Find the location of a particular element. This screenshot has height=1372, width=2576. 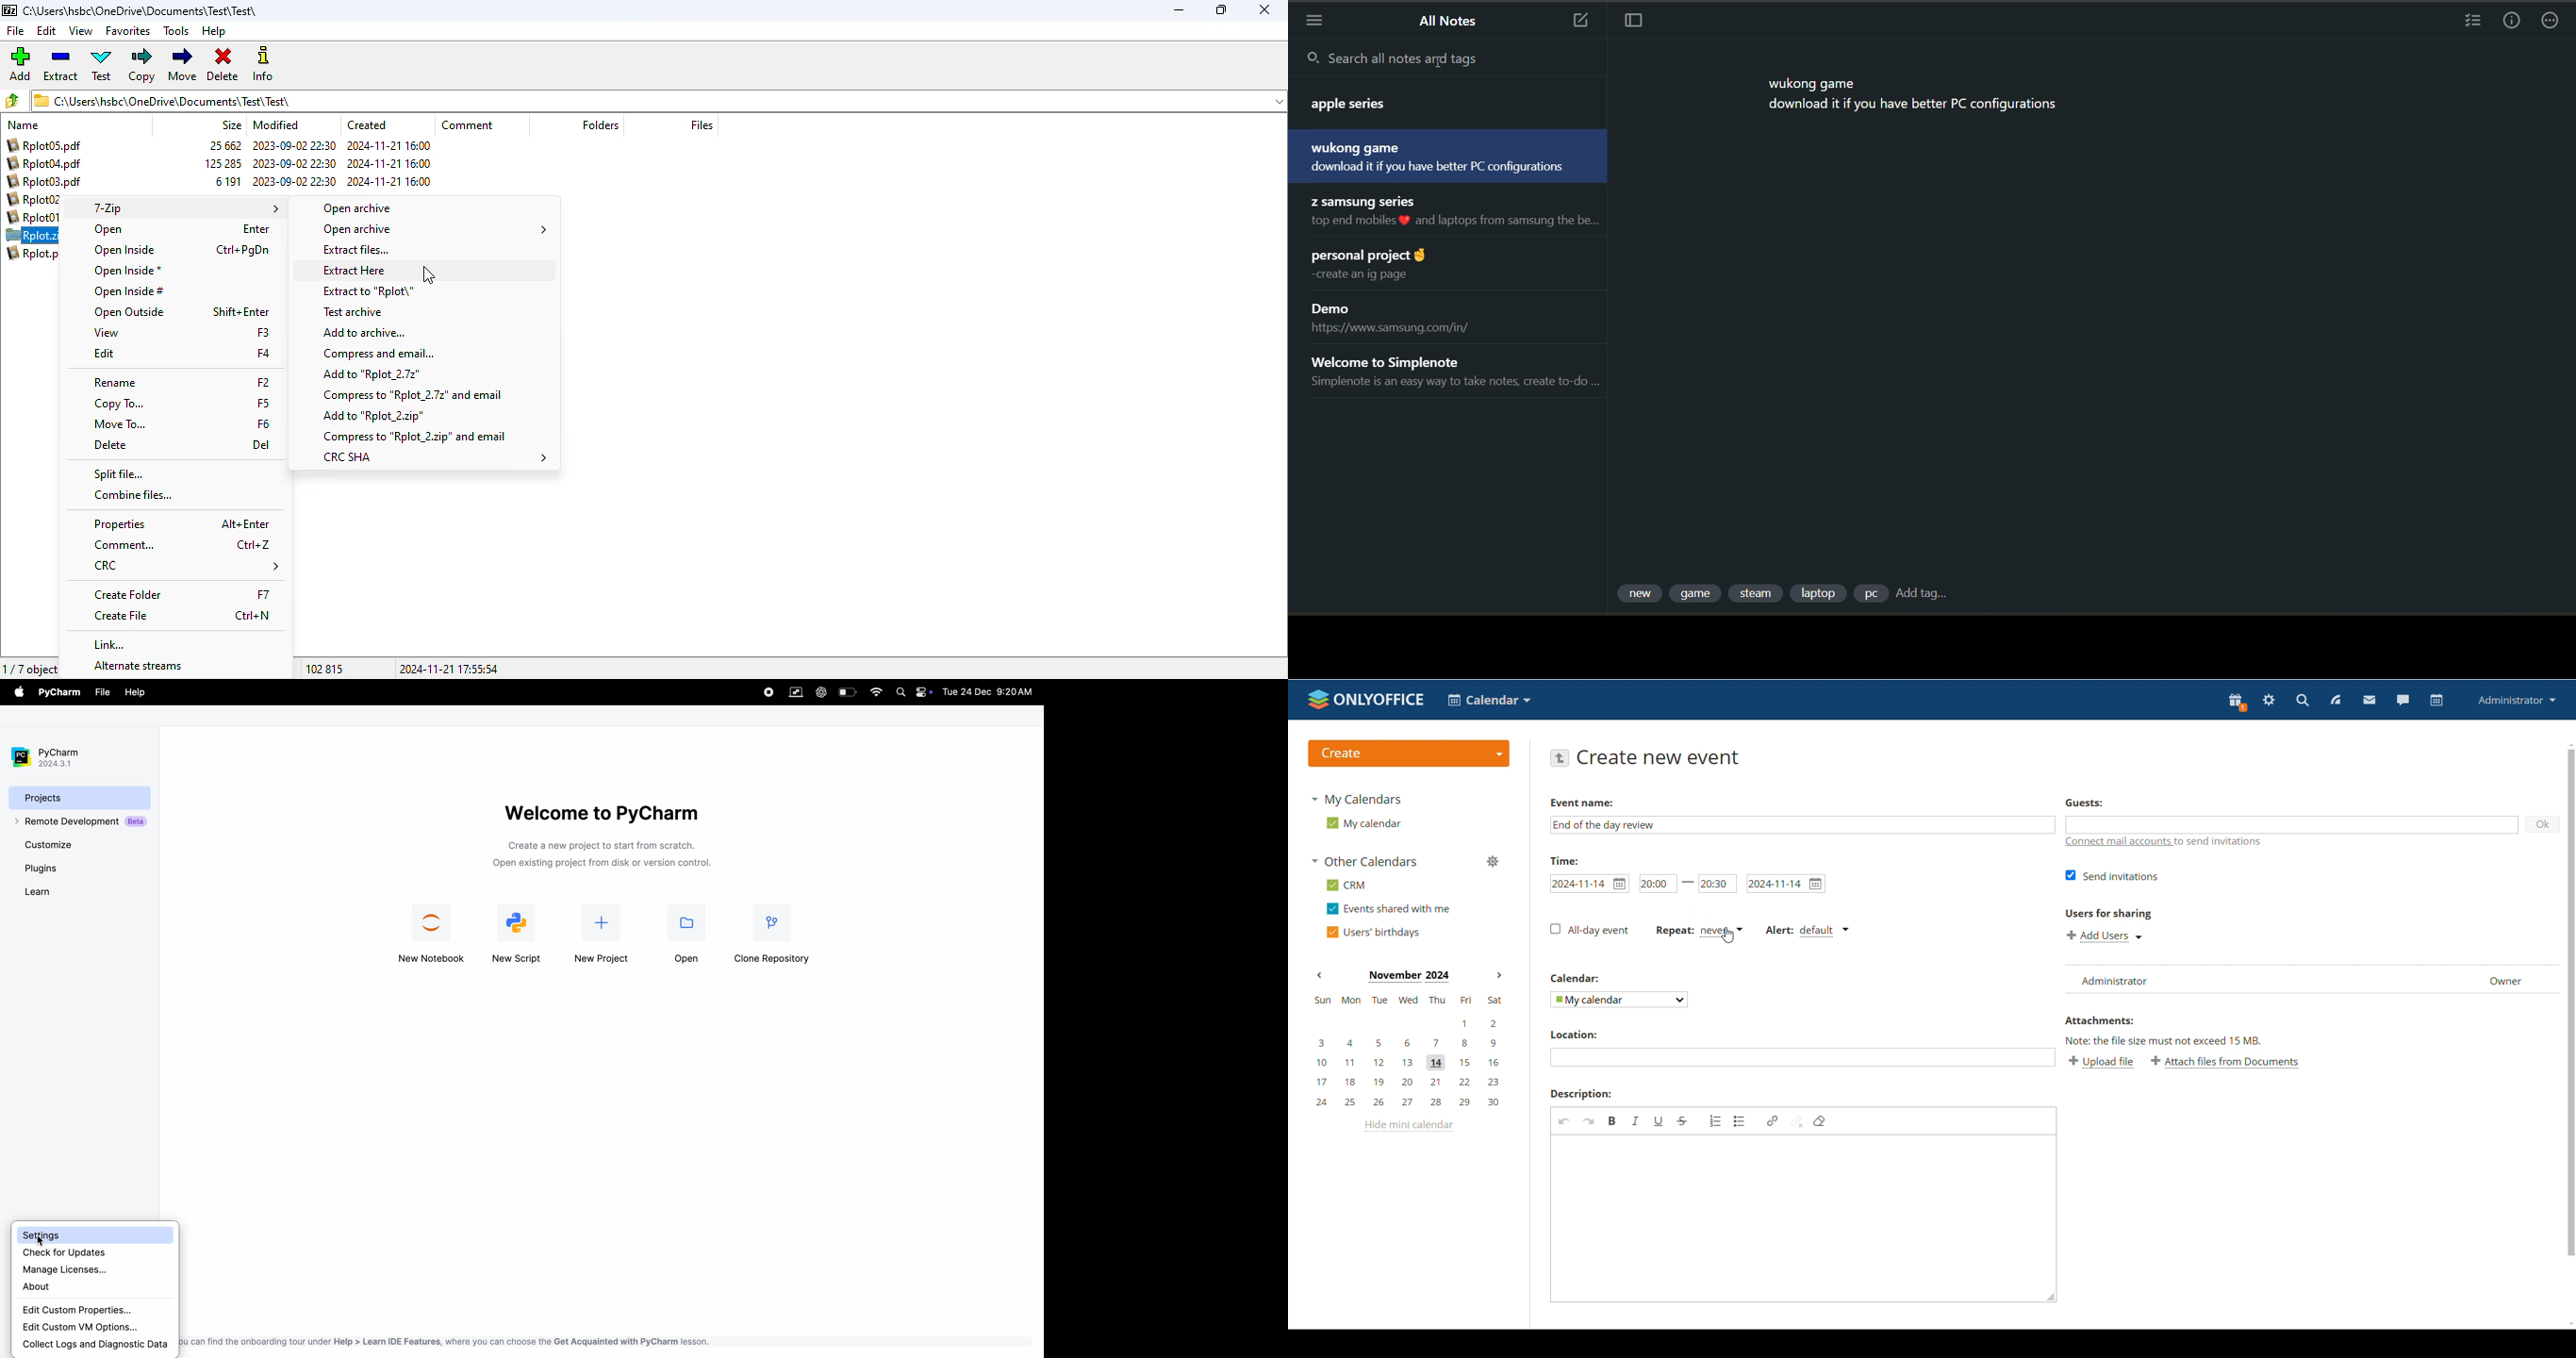

edit custom vm options is located at coordinates (81, 1327).